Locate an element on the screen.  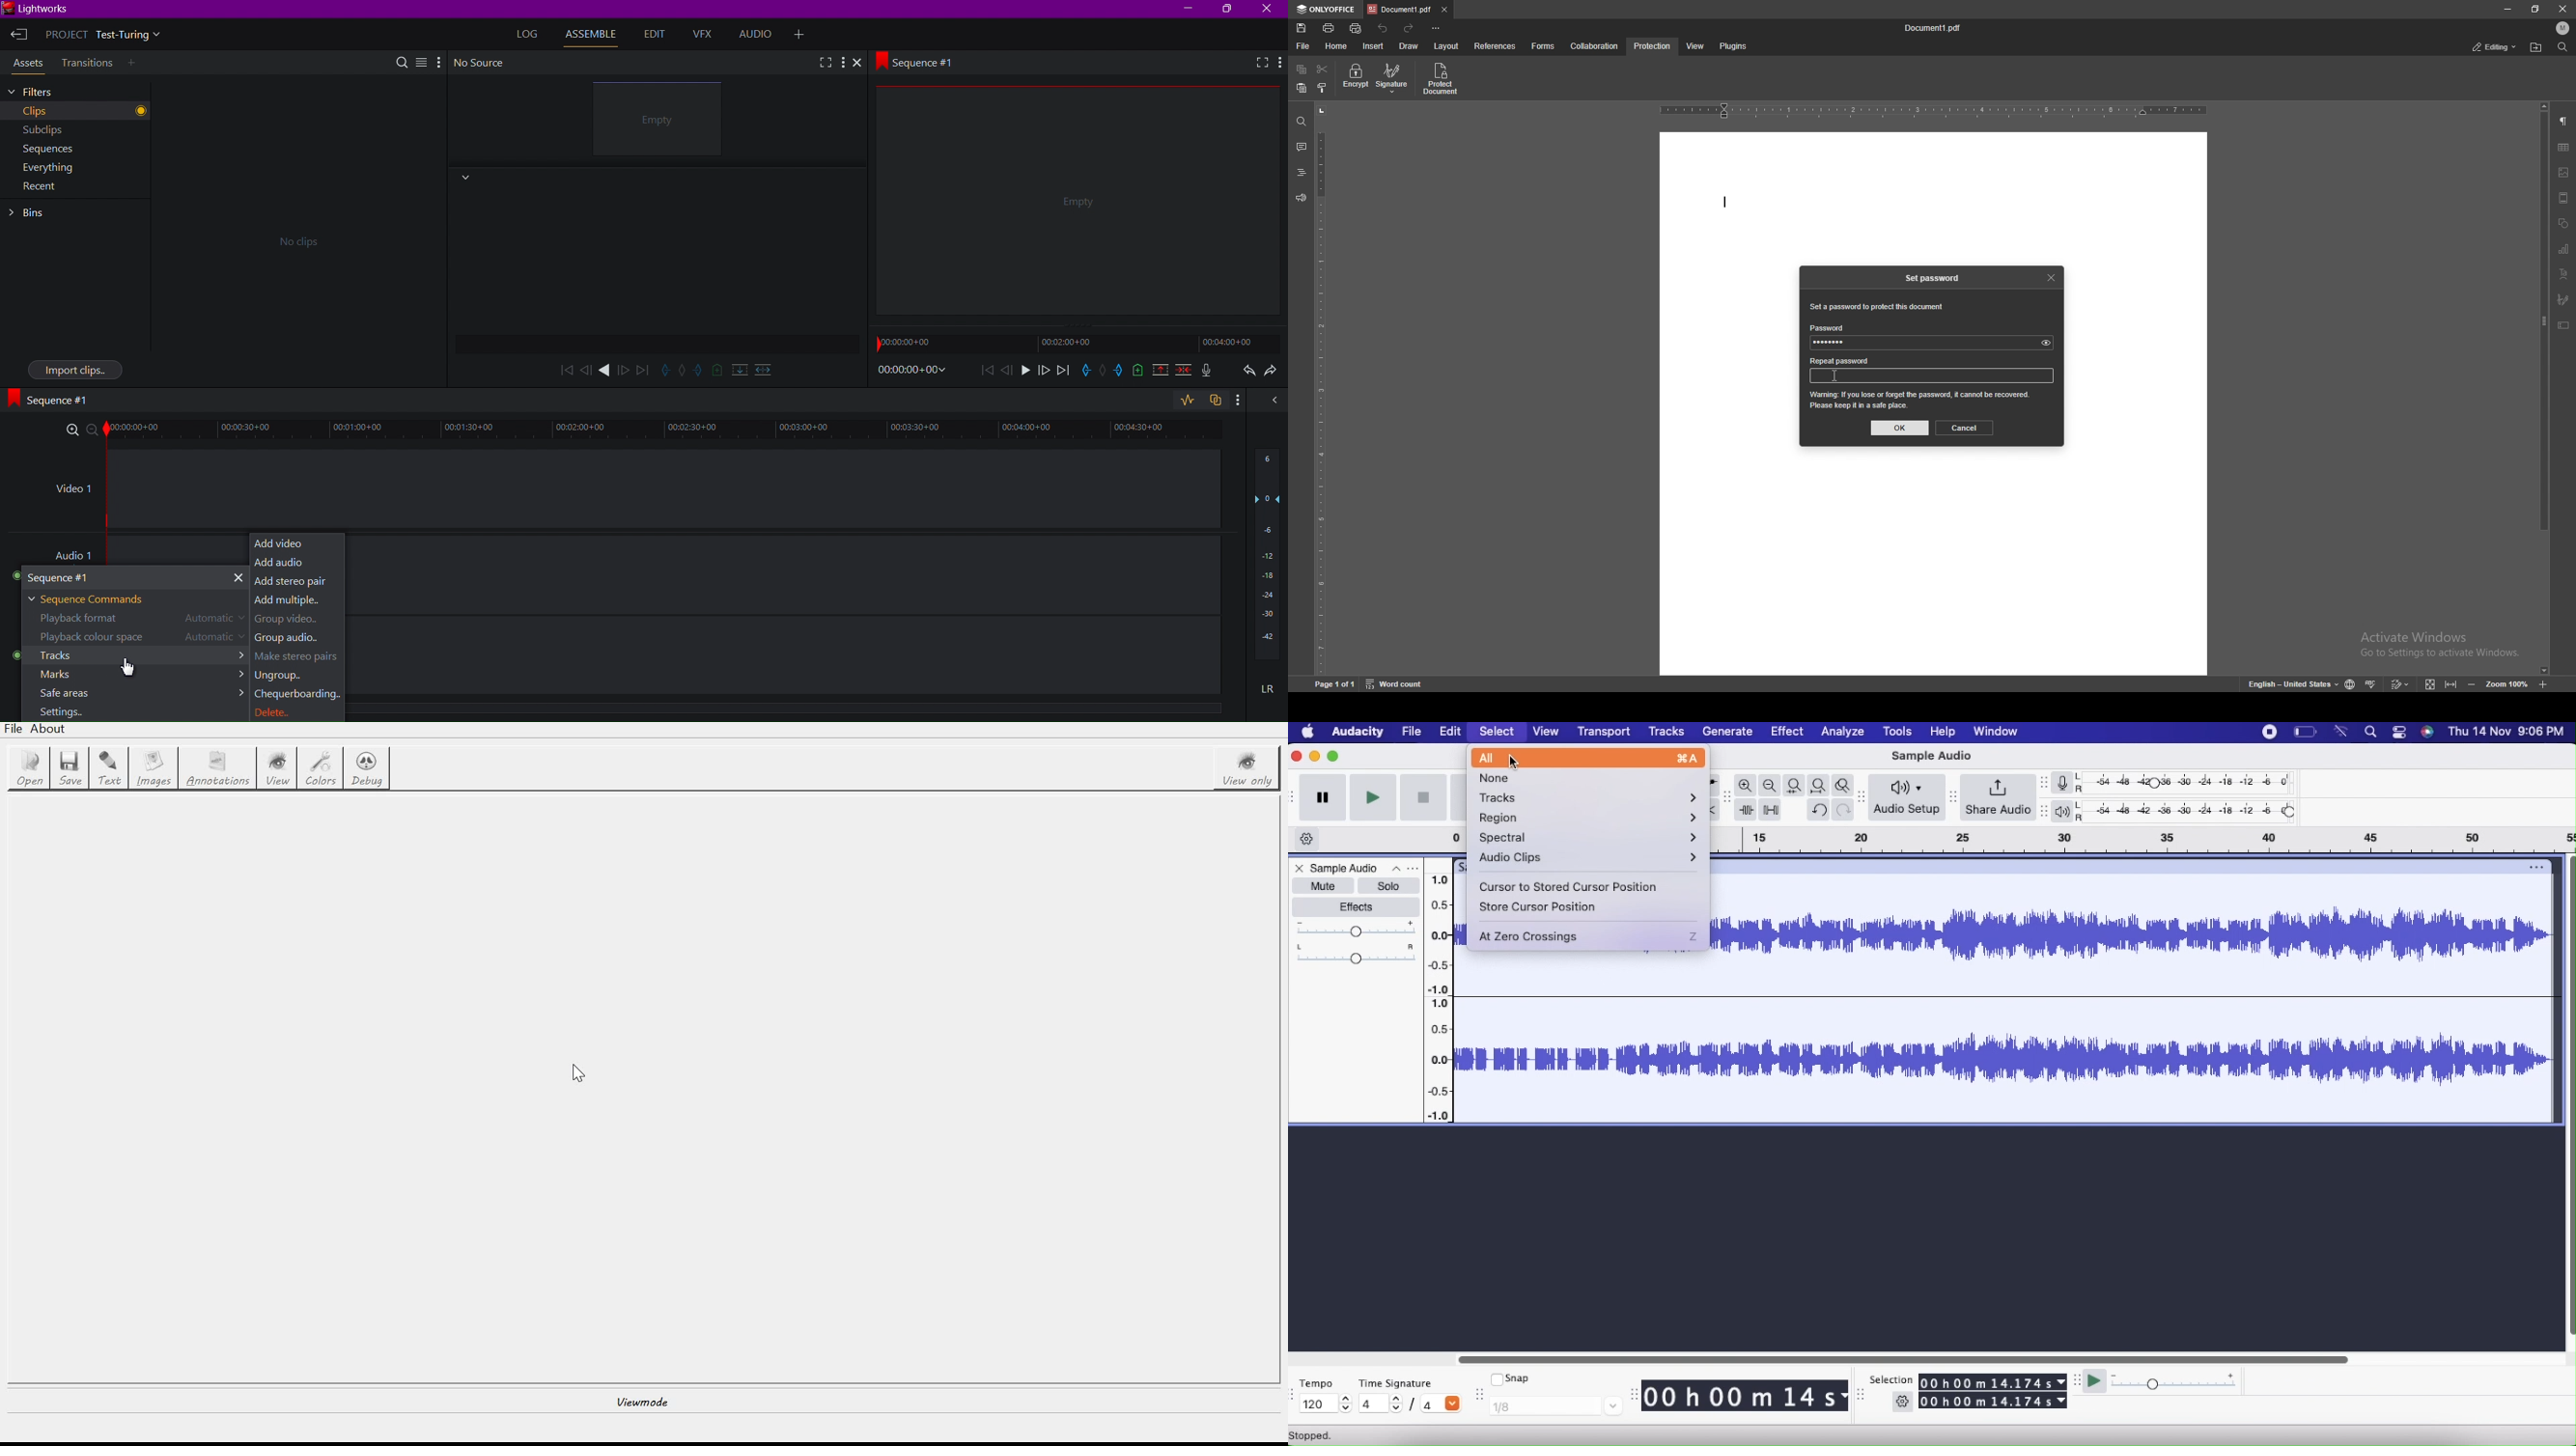
hold is located at coordinates (1103, 372).